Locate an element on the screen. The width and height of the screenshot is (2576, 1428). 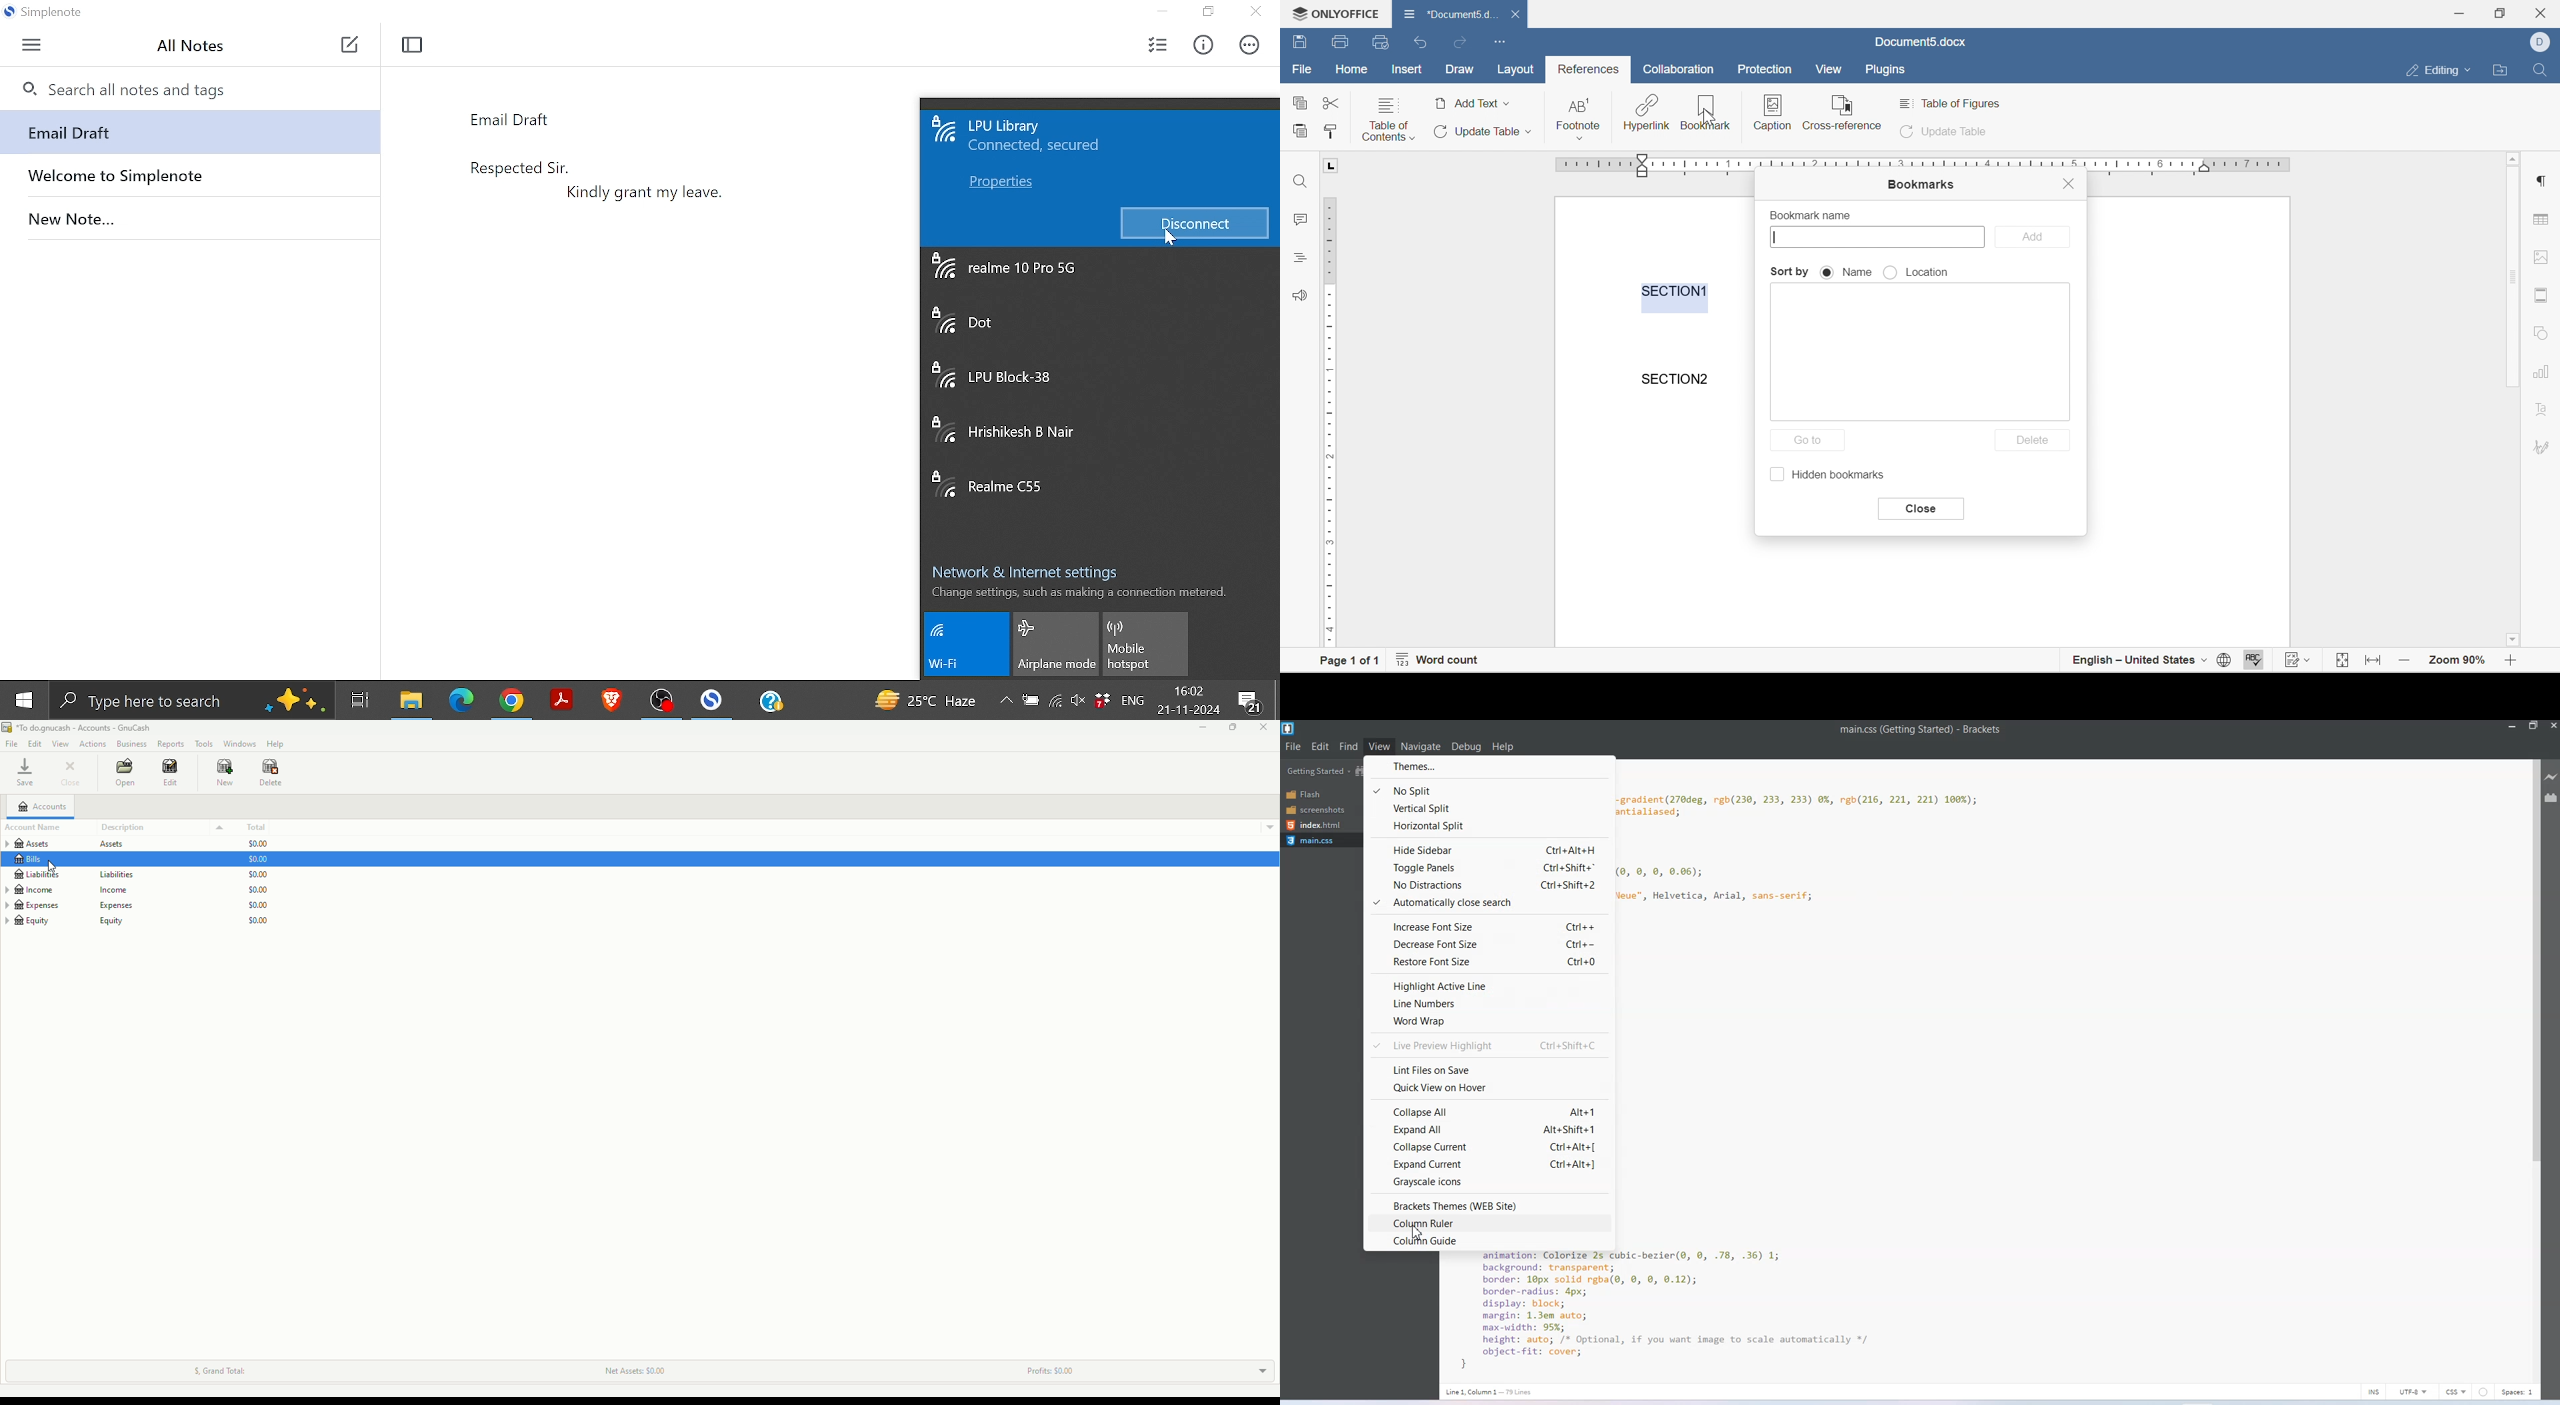
disconenct from the current network is located at coordinates (1194, 222).